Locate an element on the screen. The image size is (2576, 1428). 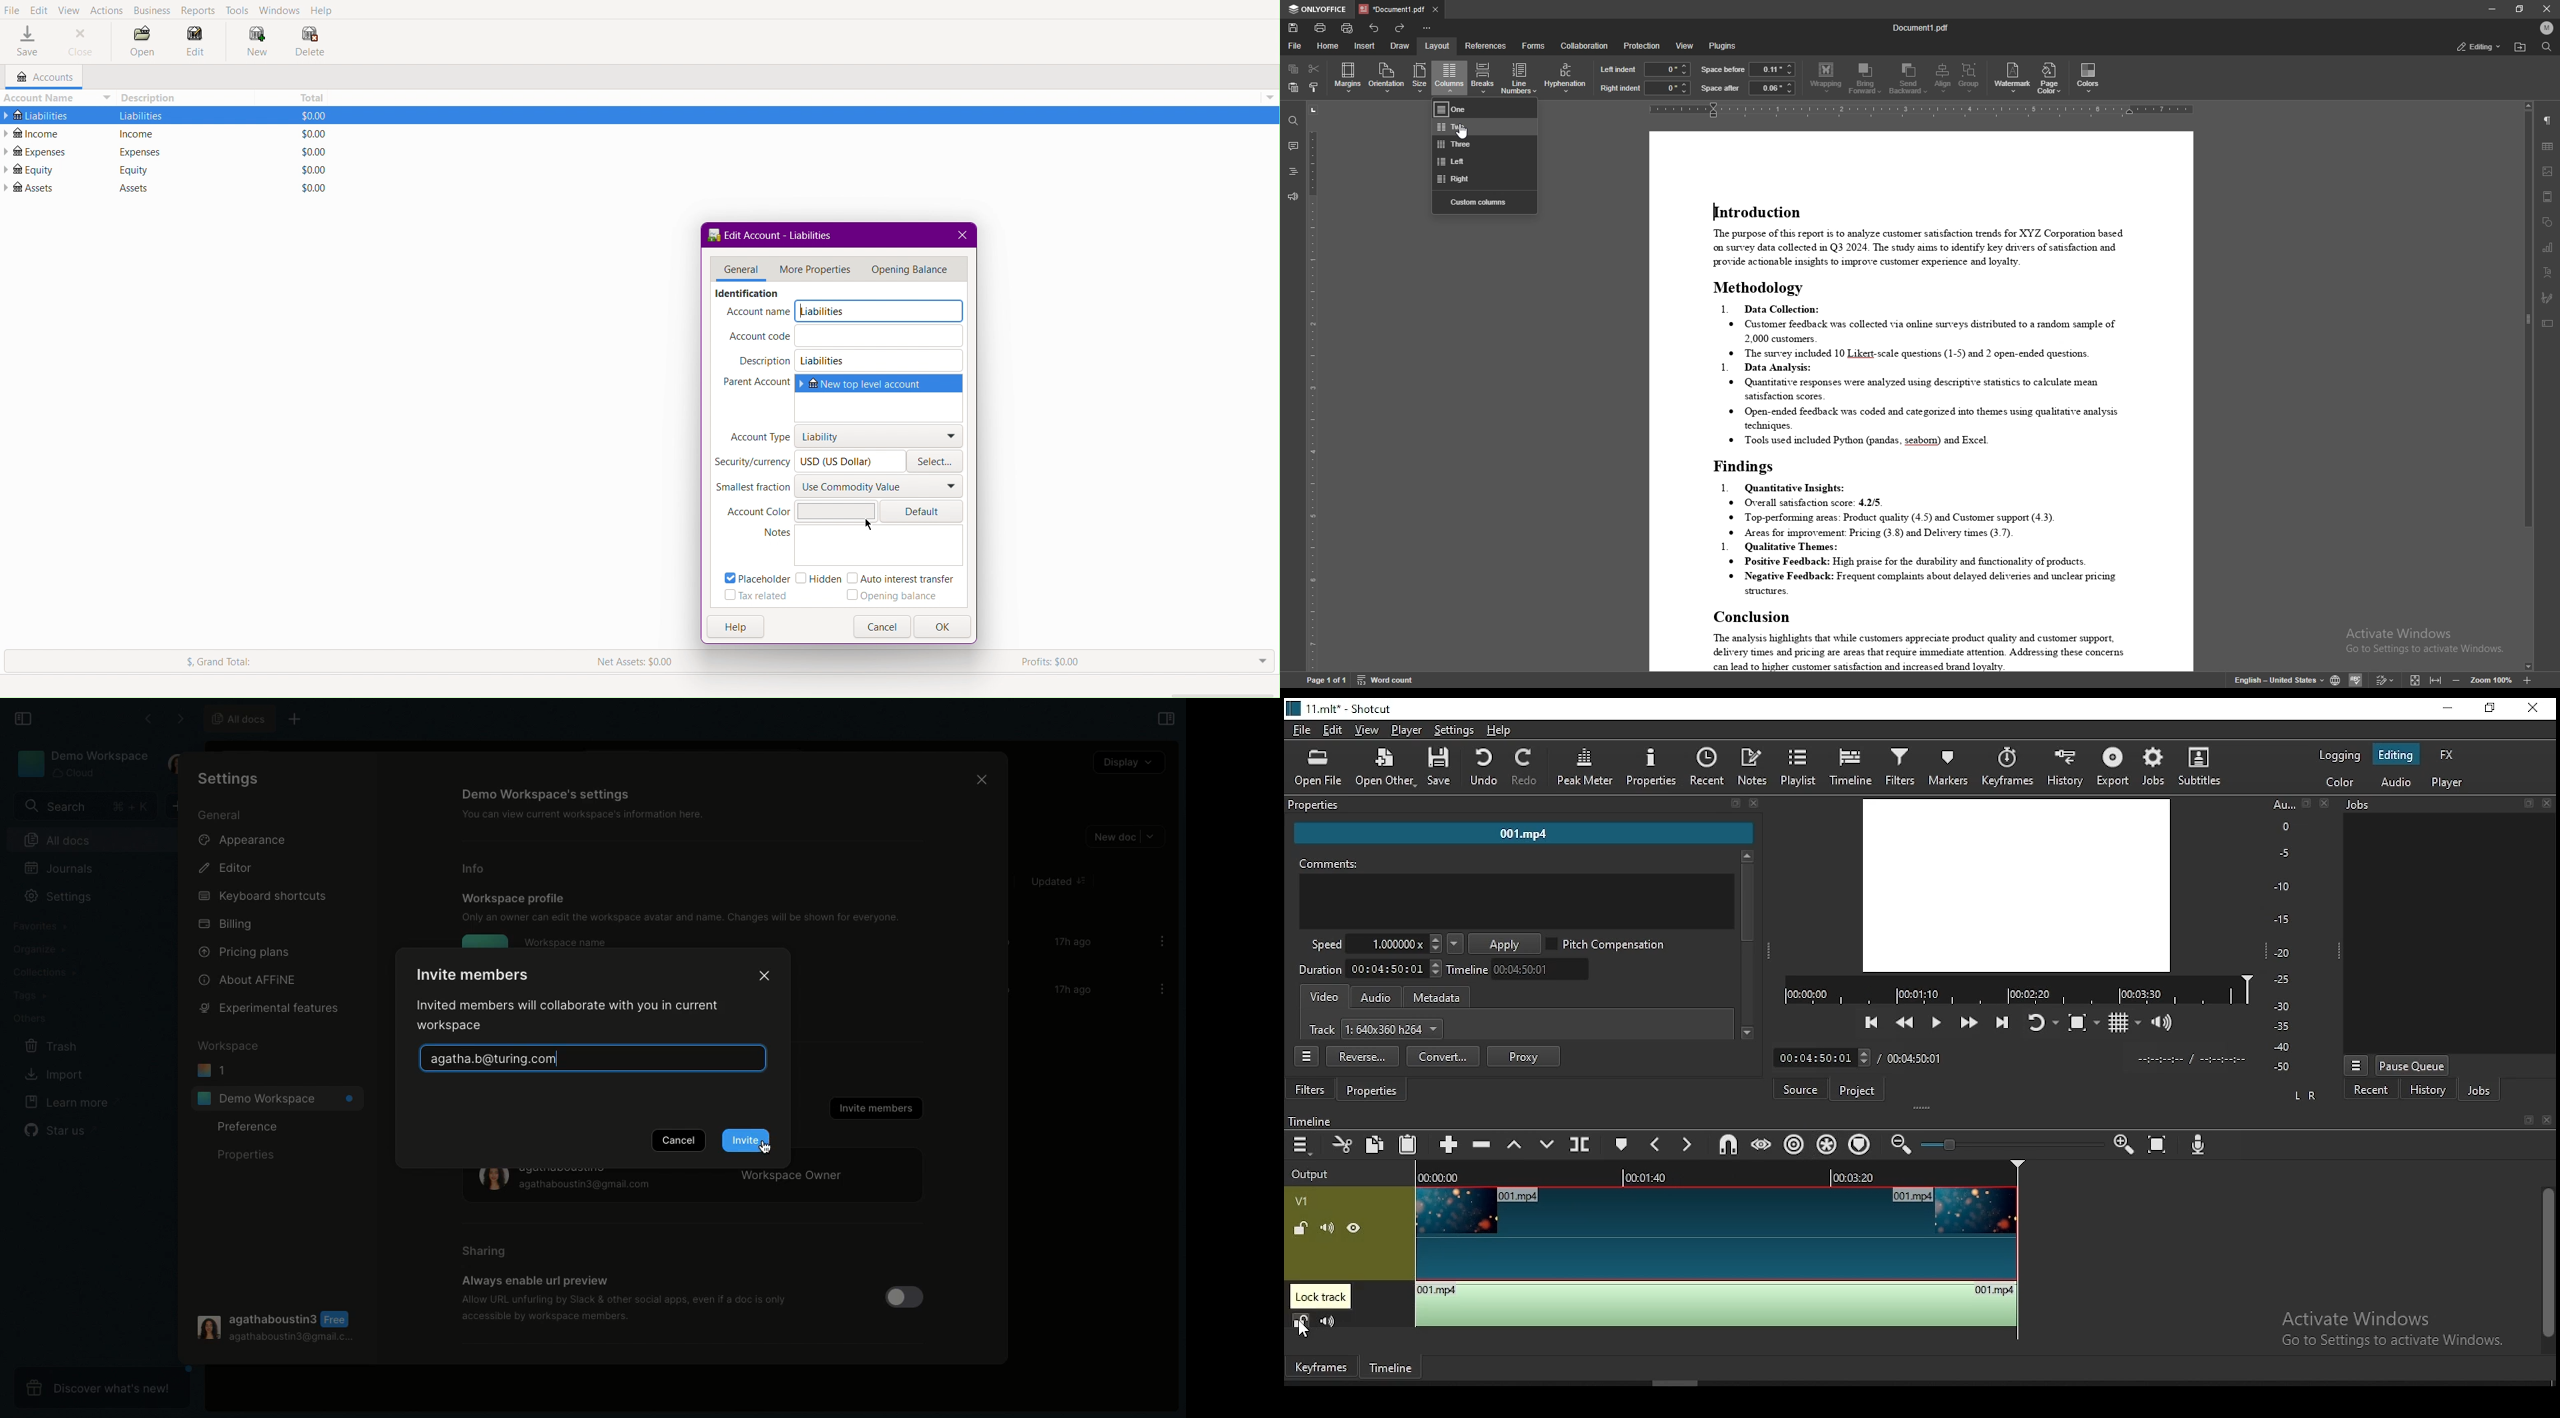
001.mp4 is located at coordinates (1524, 833).